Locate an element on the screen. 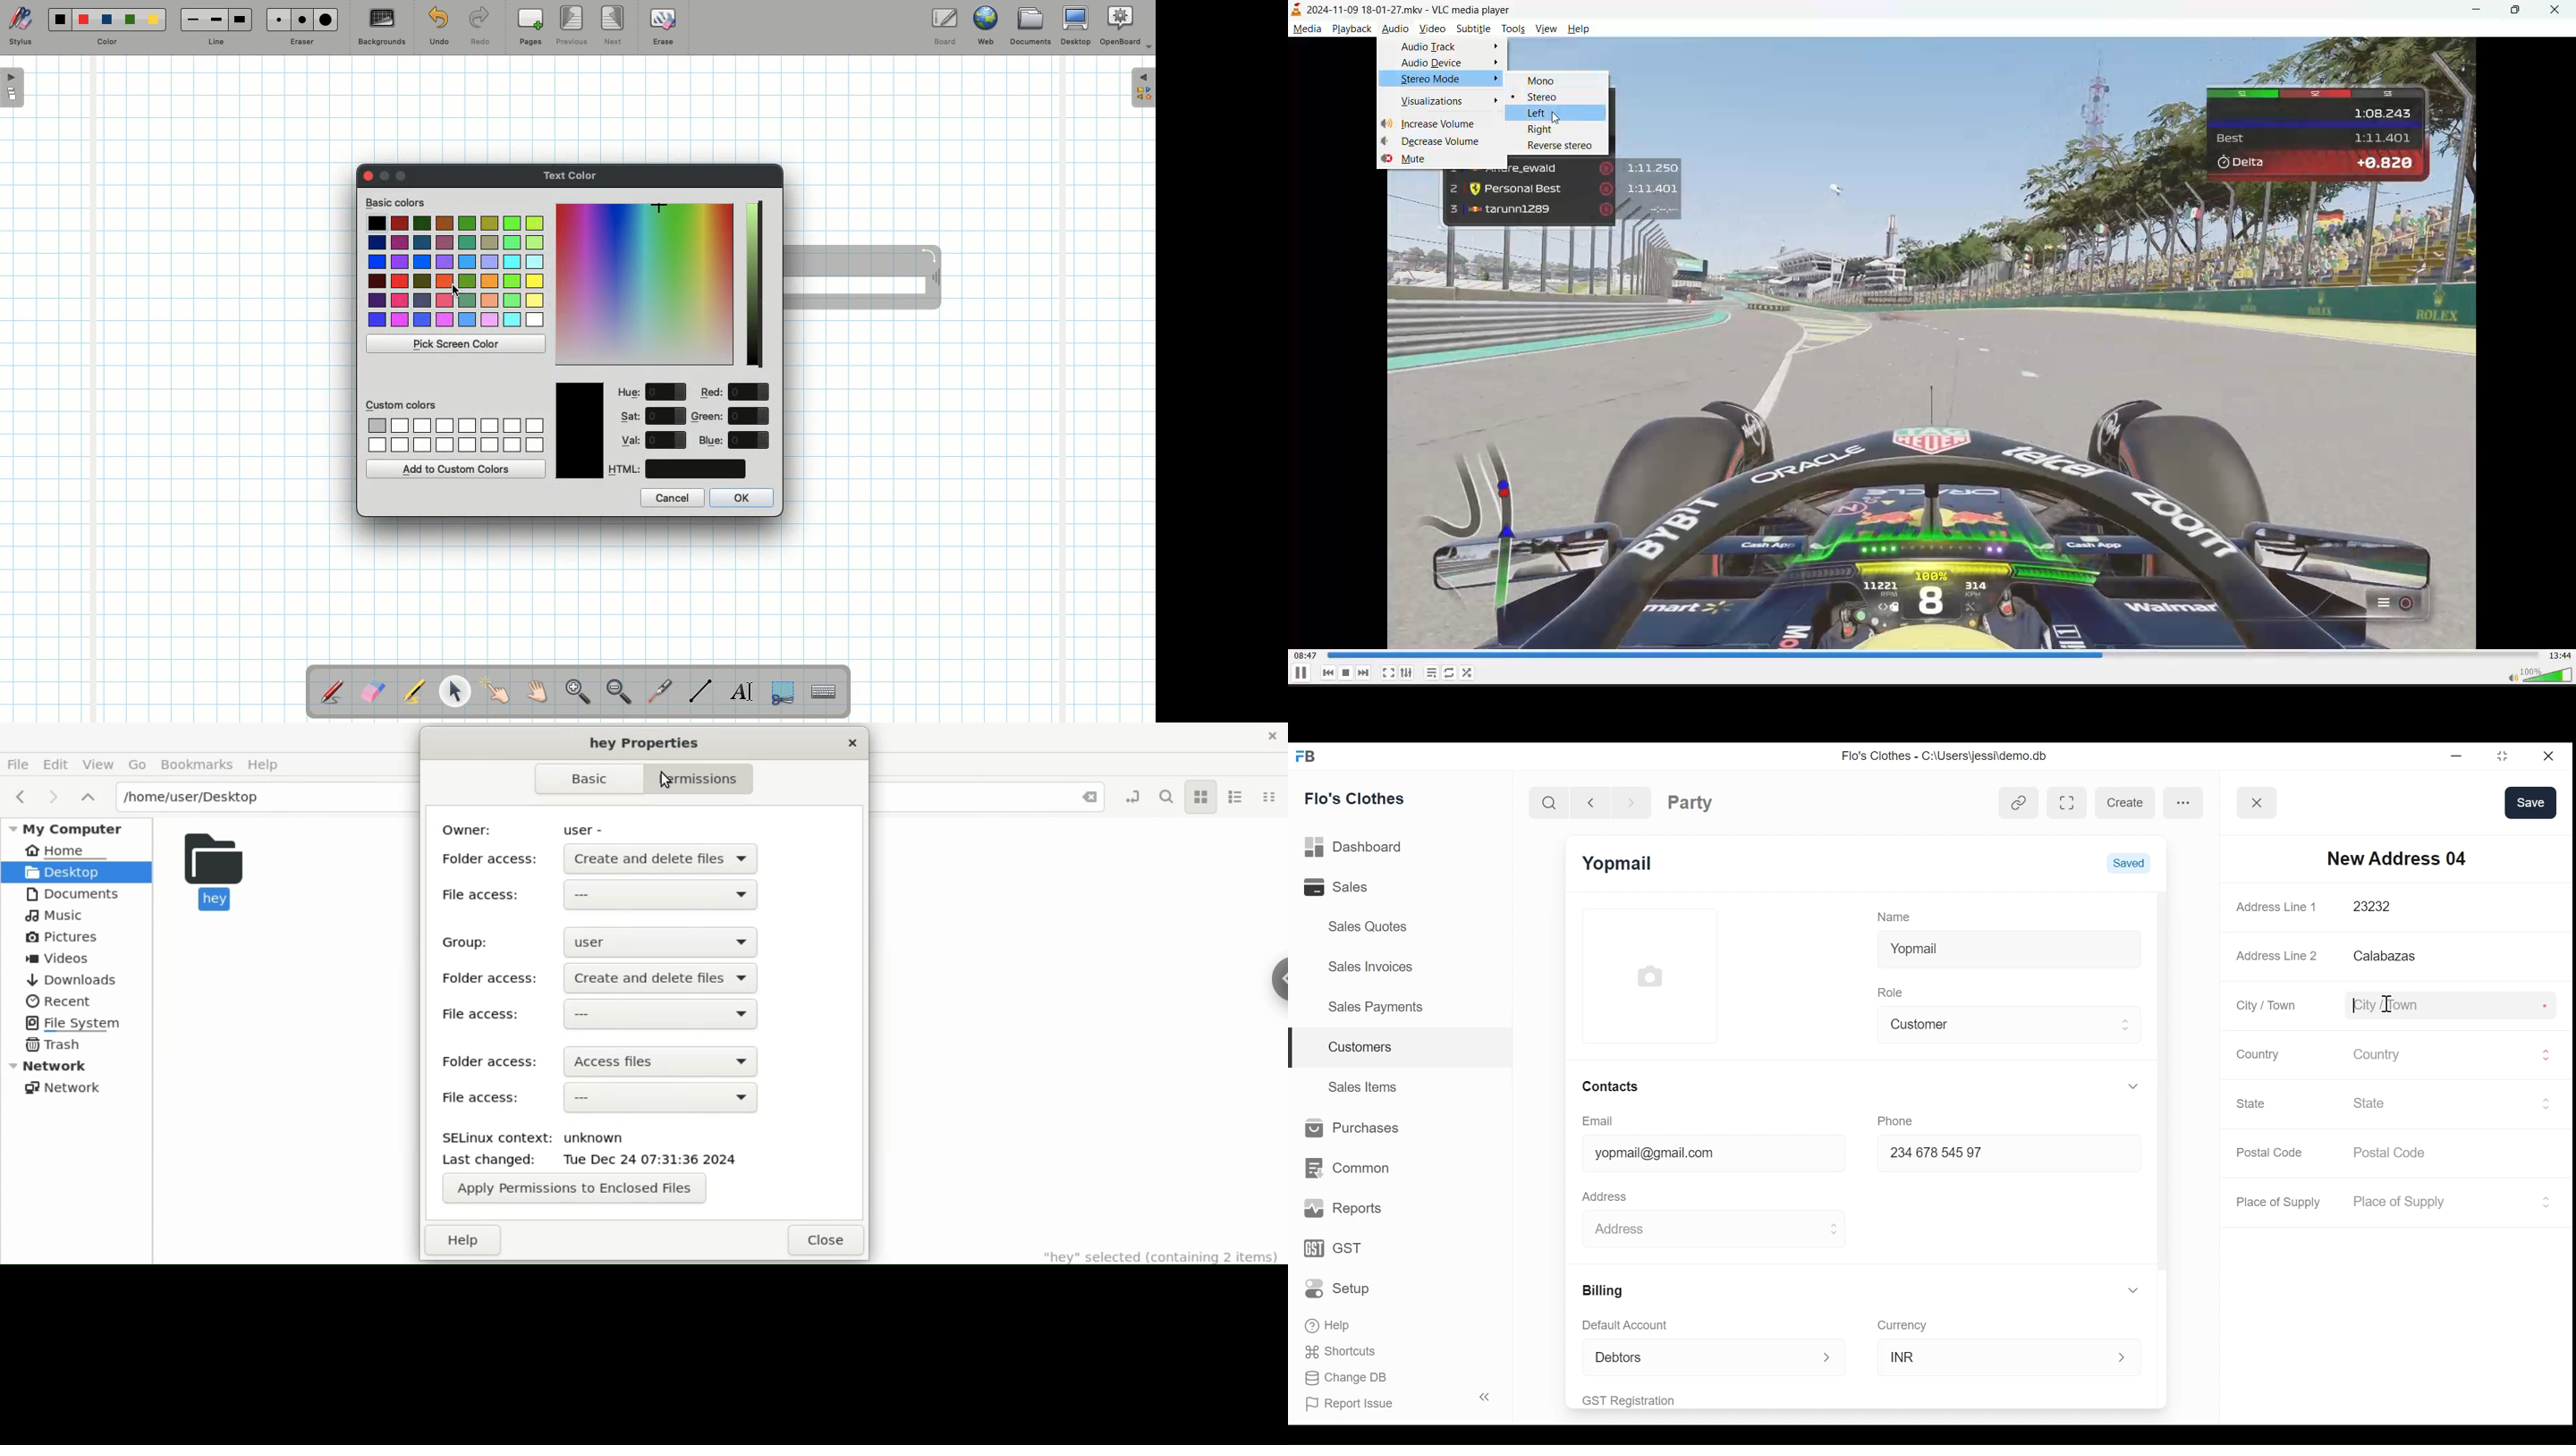 The height and width of the screenshot is (1456, 2576). Flo's Clothes - C:\Users\jessi\demo.db is located at coordinates (1946, 757).